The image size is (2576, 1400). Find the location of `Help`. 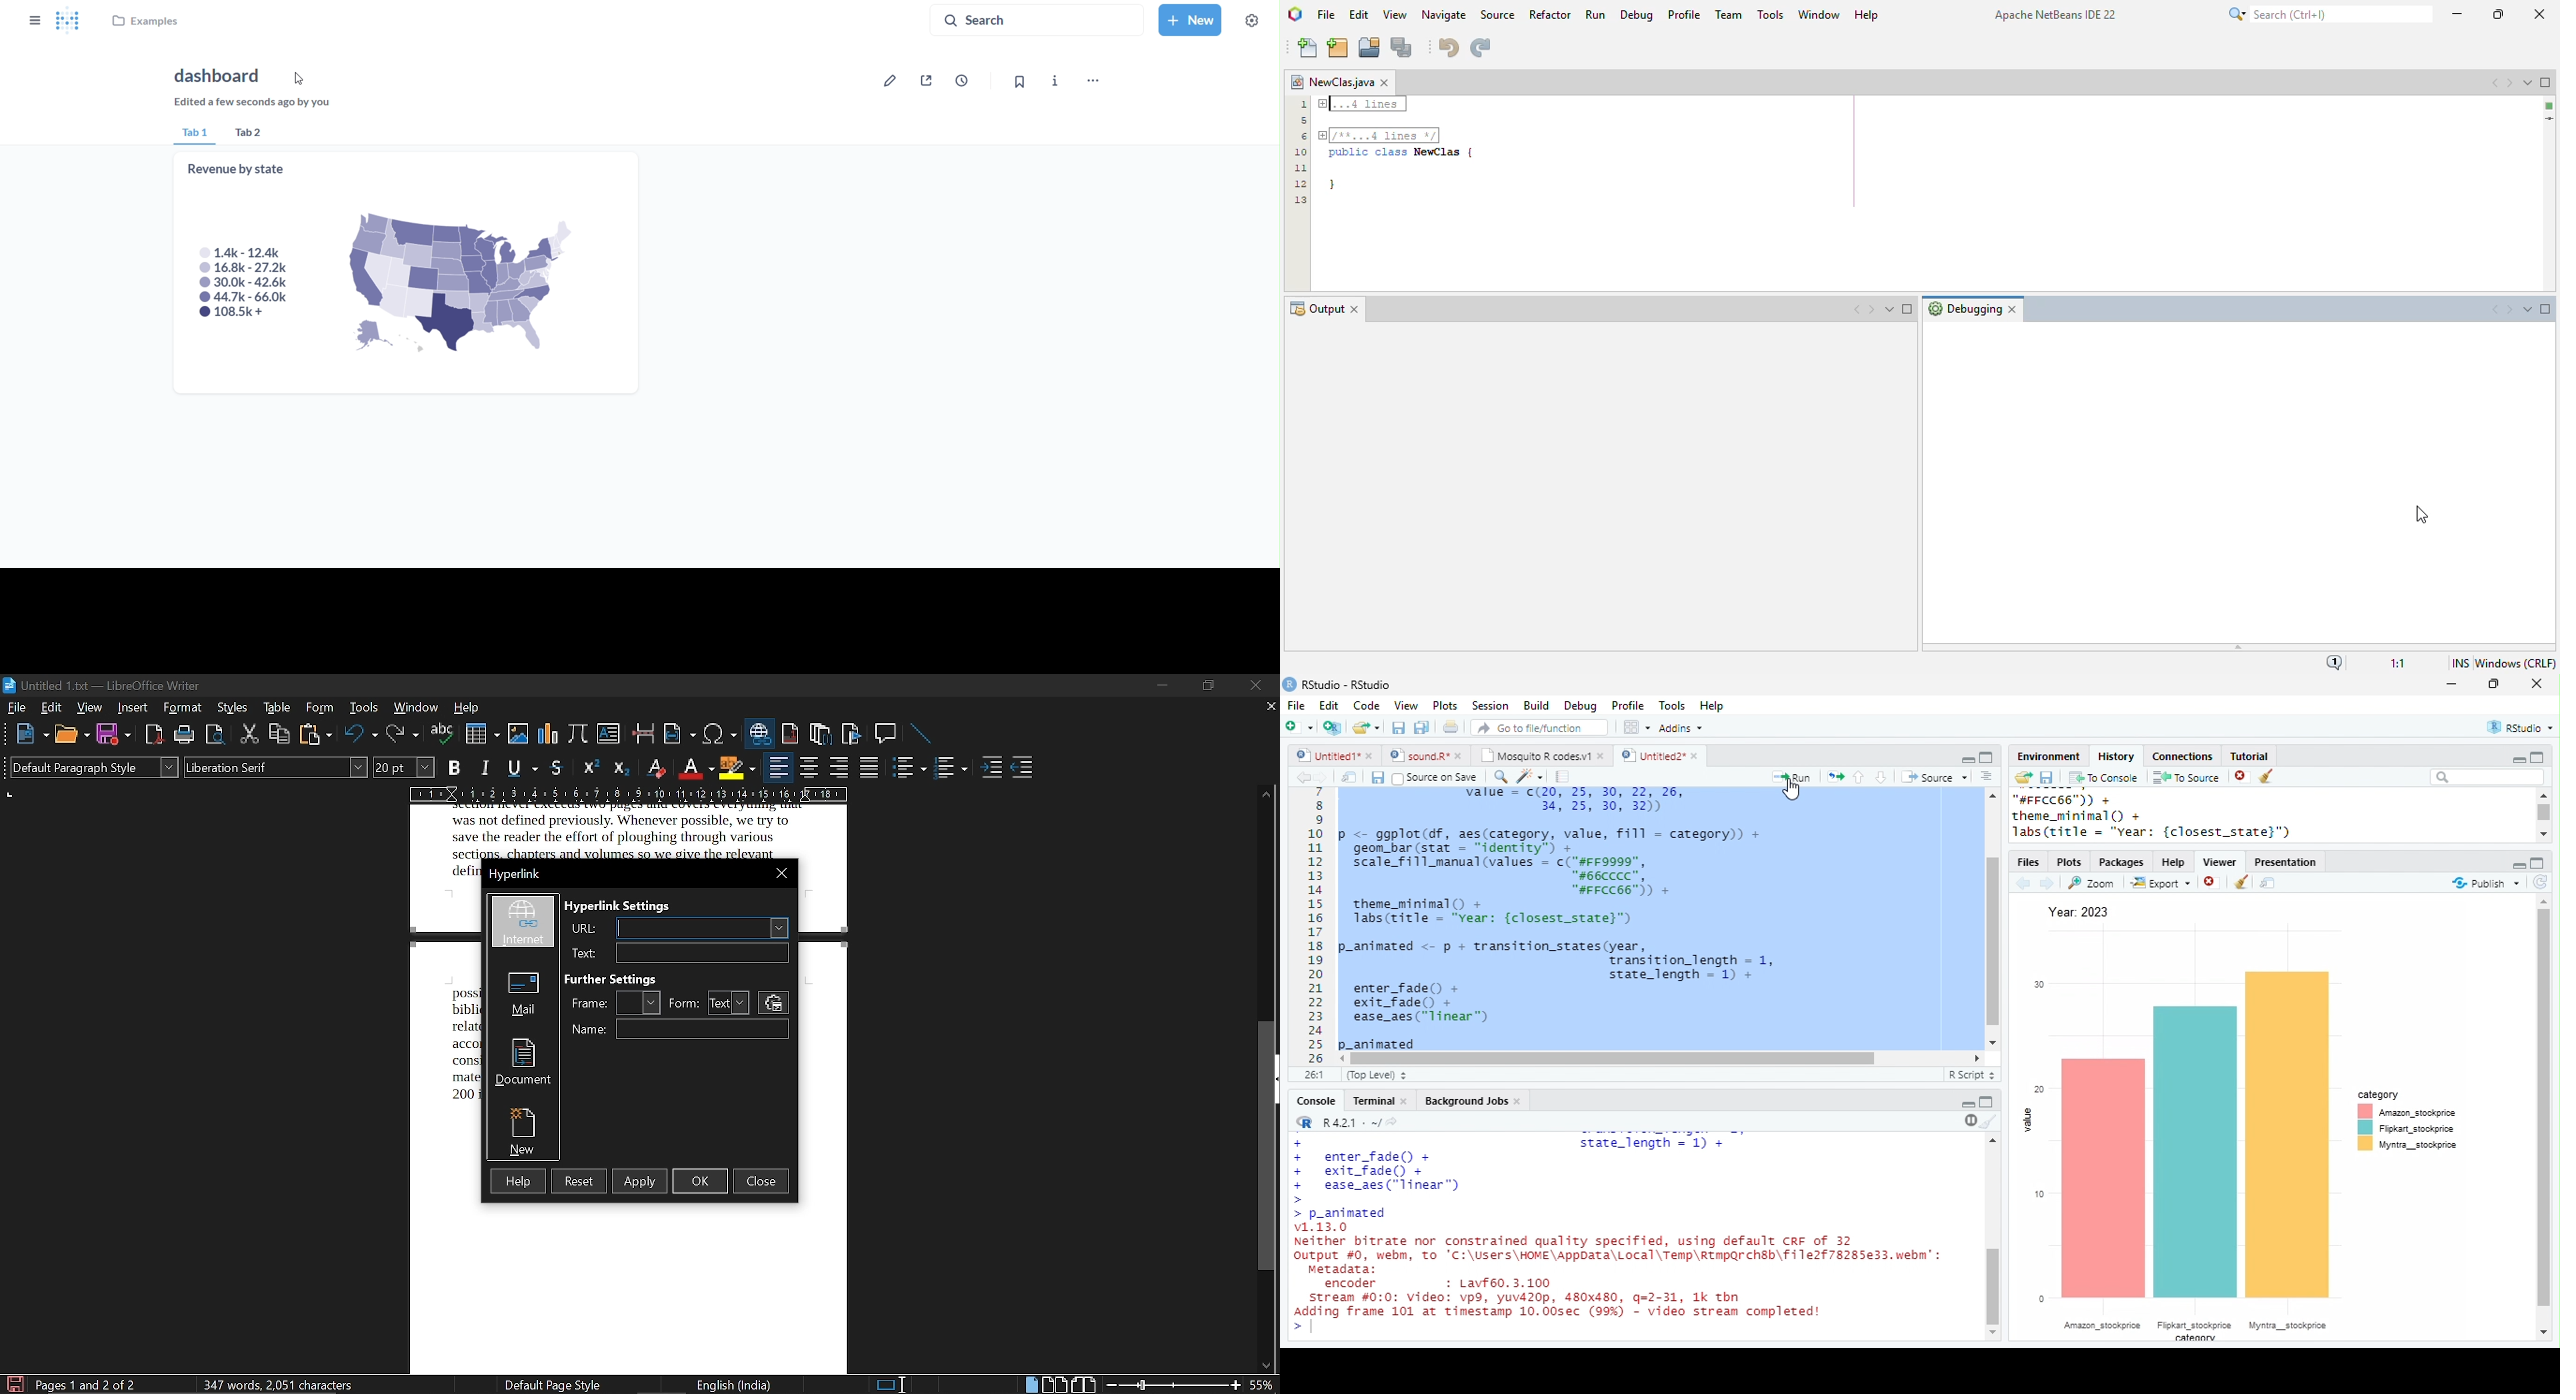

Help is located at coordinates (2173, 862).